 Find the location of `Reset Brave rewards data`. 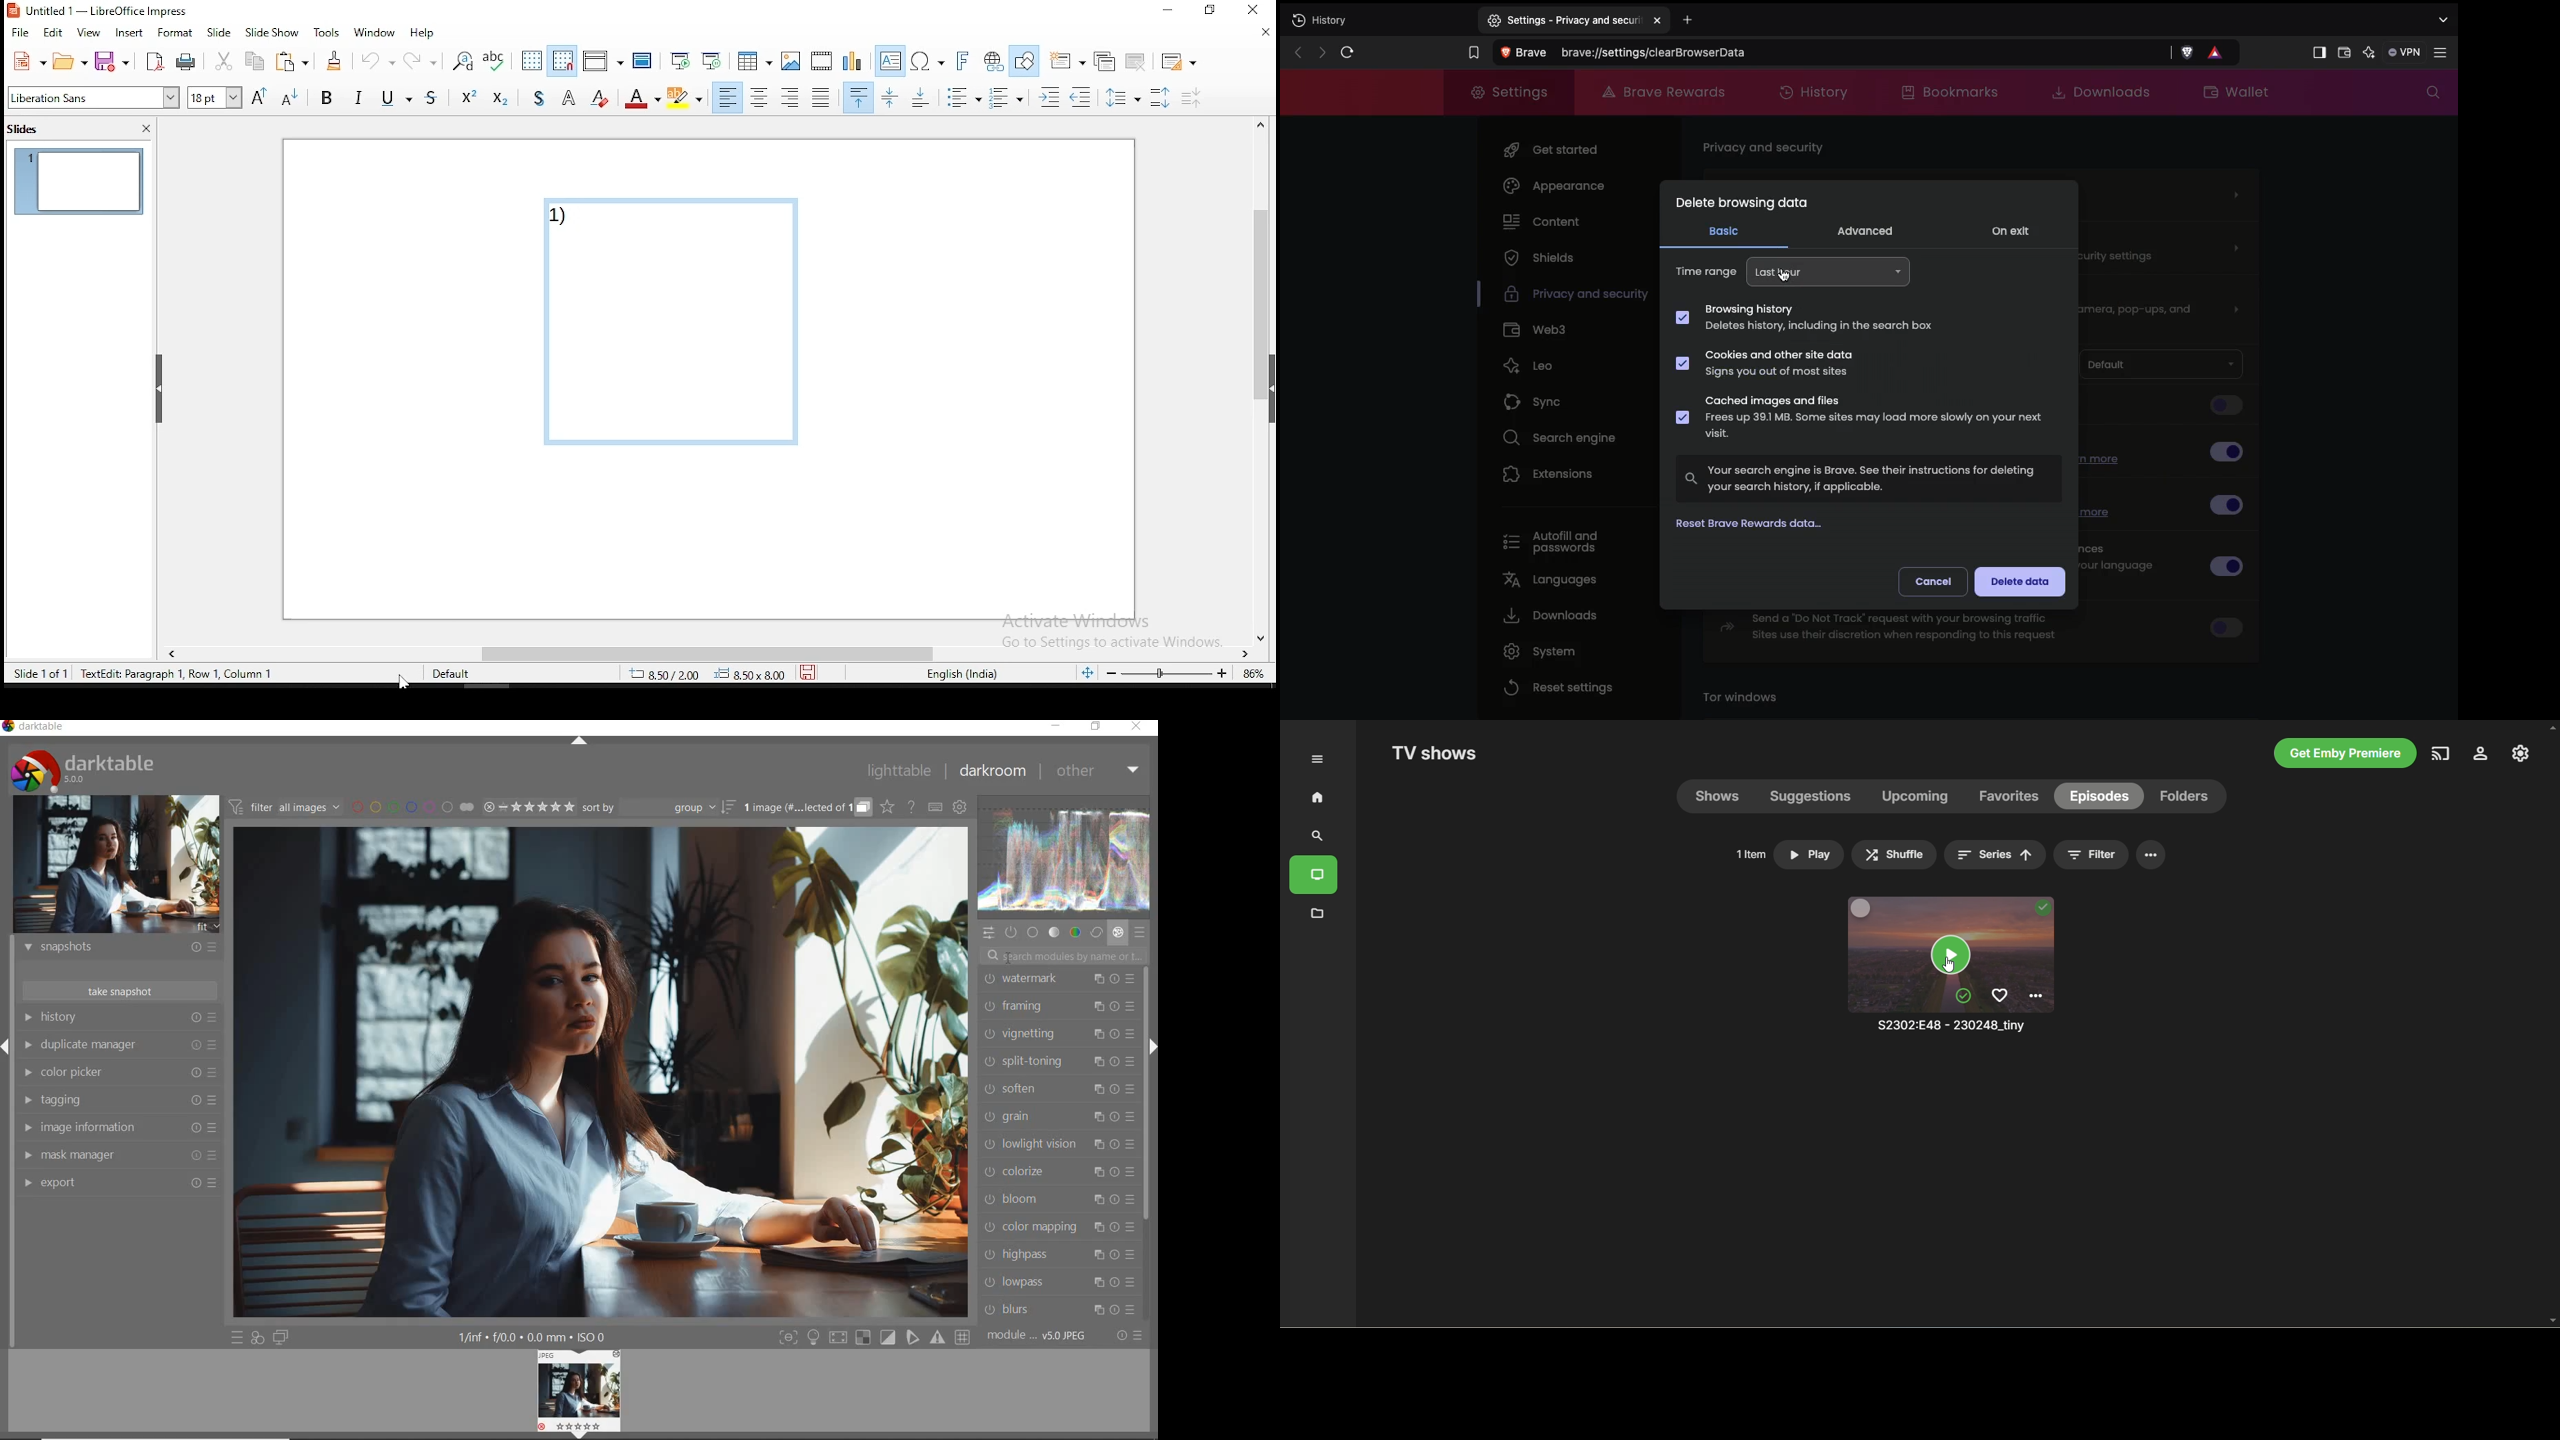

Reset Brave rewards data is located at coordinates (1758, 525).